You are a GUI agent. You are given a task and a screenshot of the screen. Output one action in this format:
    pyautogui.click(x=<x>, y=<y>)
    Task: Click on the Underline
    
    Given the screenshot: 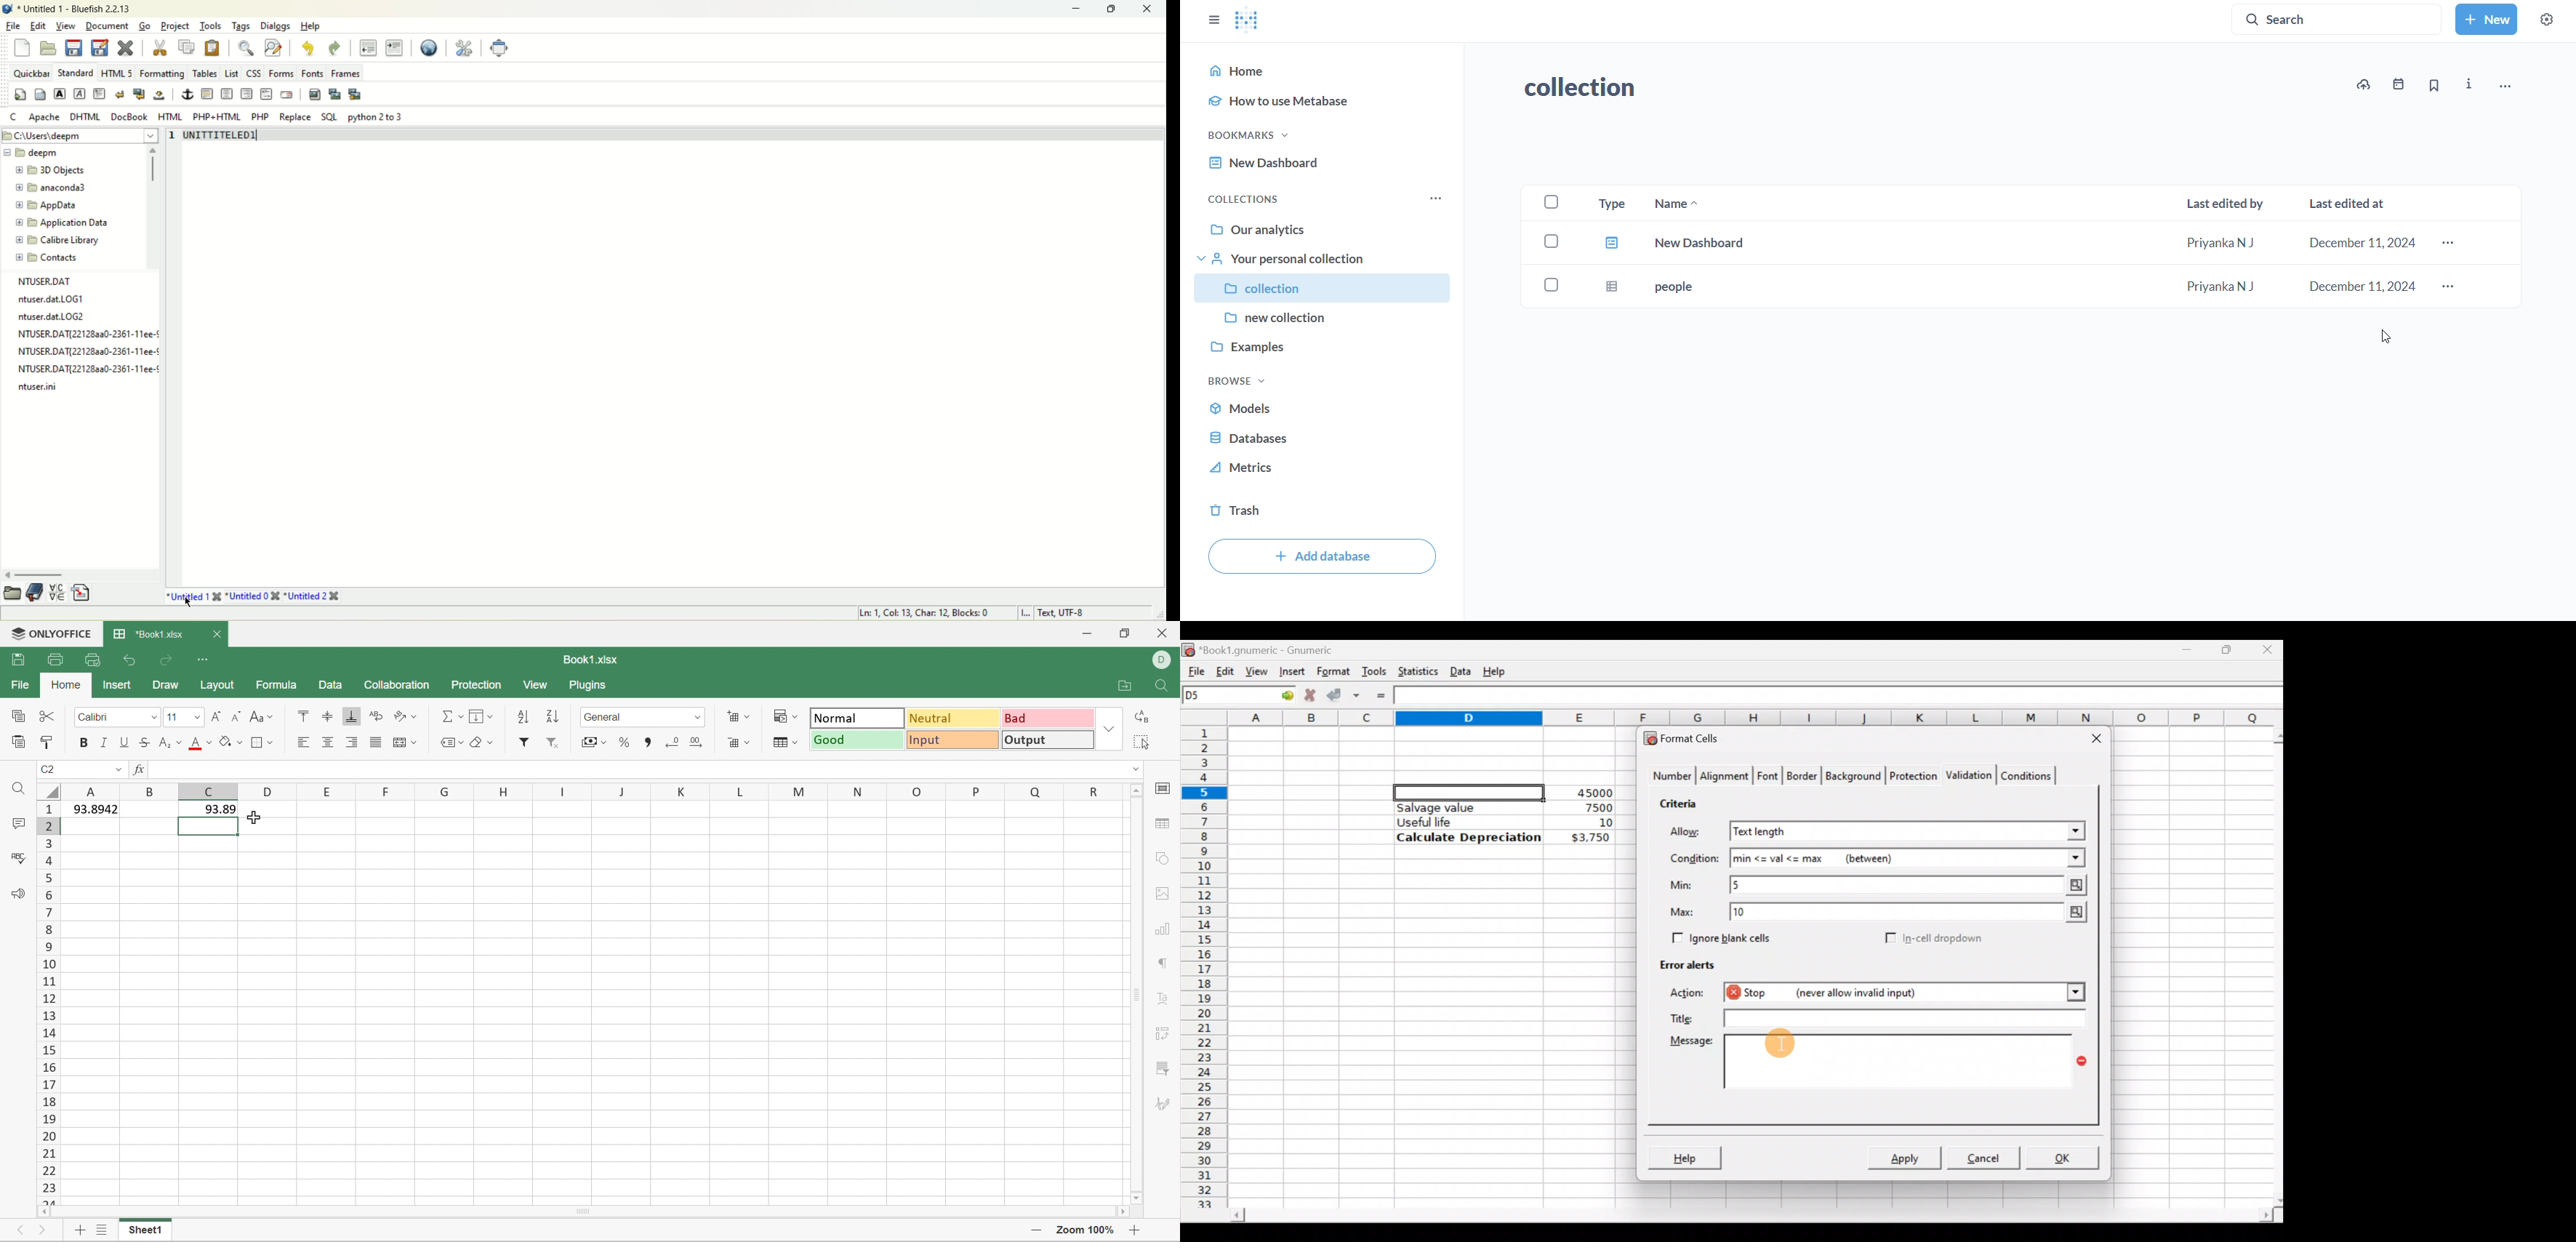 What is the action you would take?
    pyautogui.click(x=125, y=742)
    